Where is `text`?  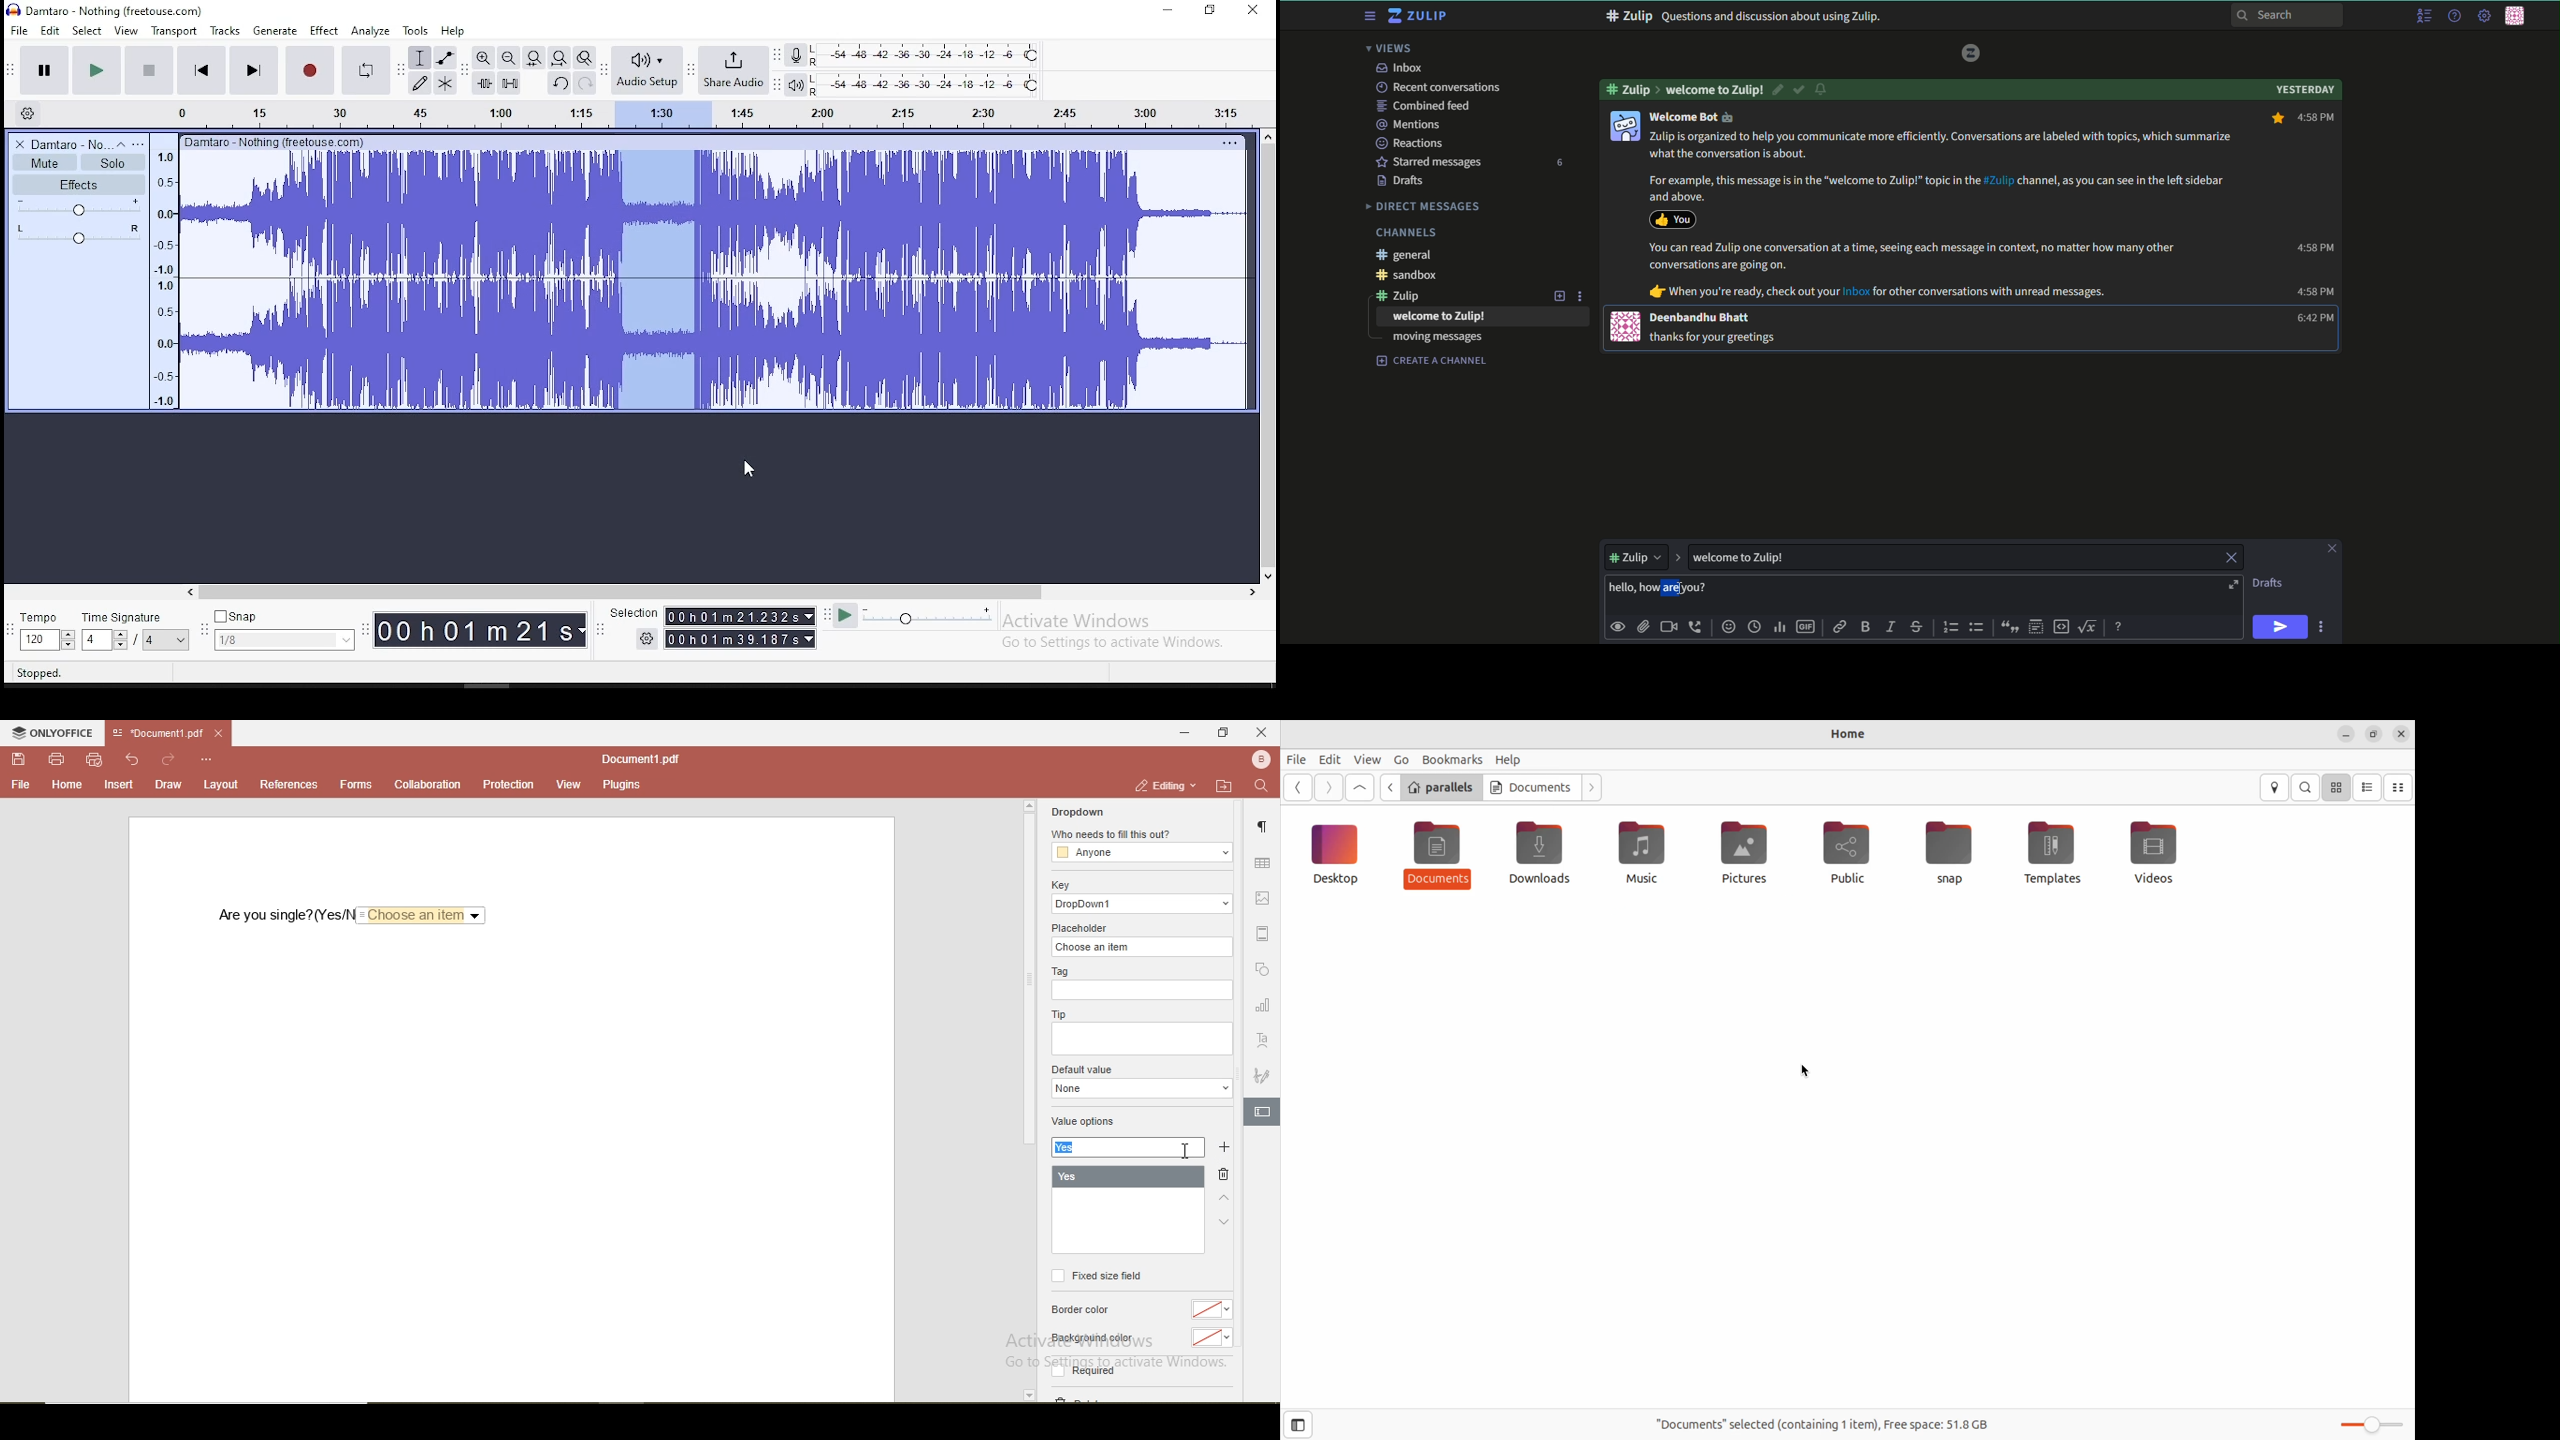
text is located at coordinates (1440, 317).